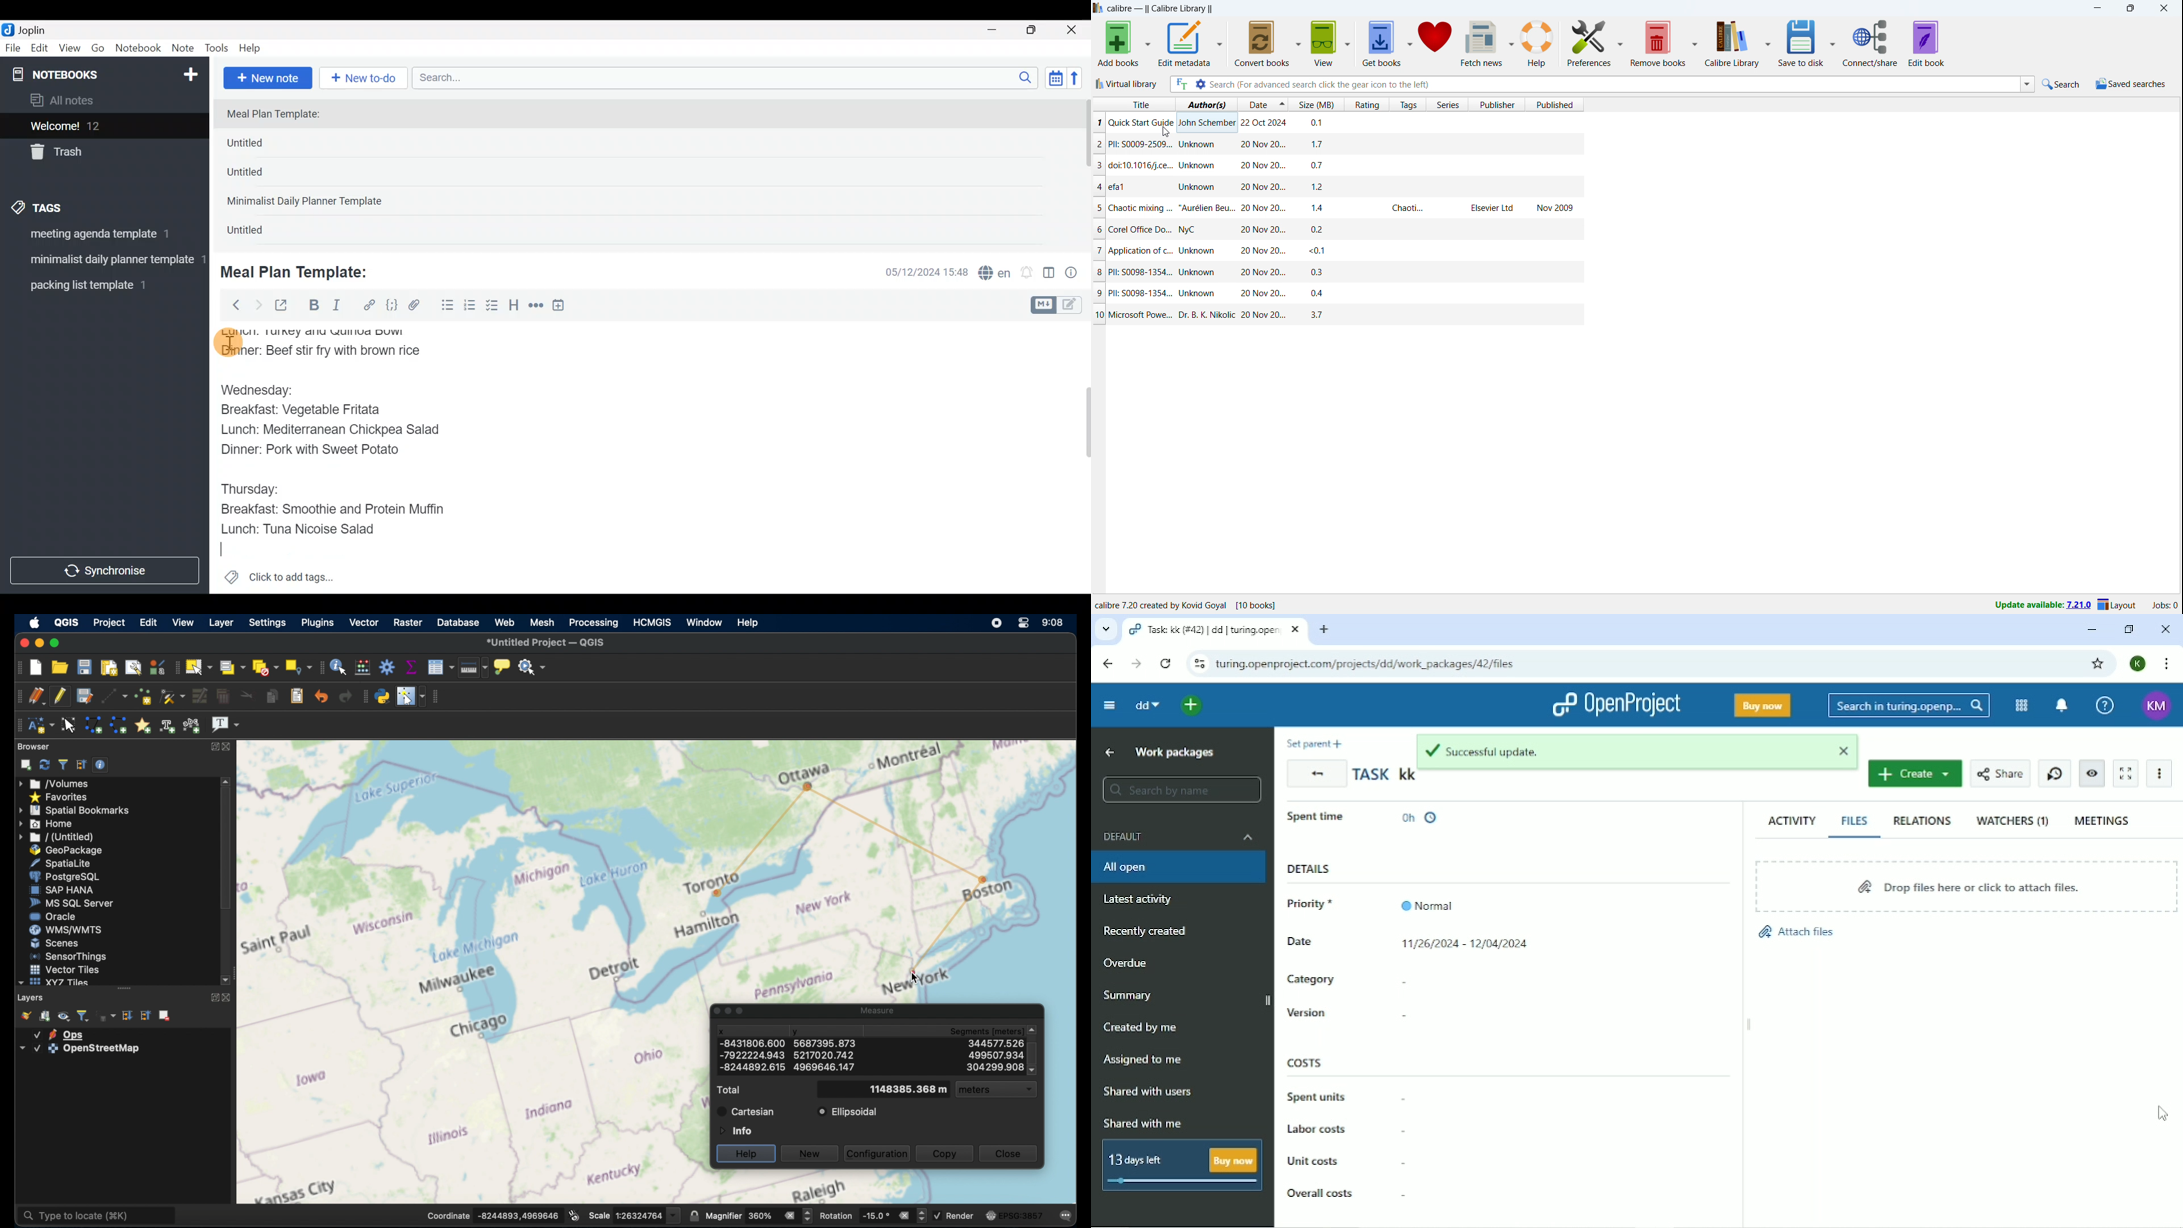  I want to click on close, so click(23, 641).